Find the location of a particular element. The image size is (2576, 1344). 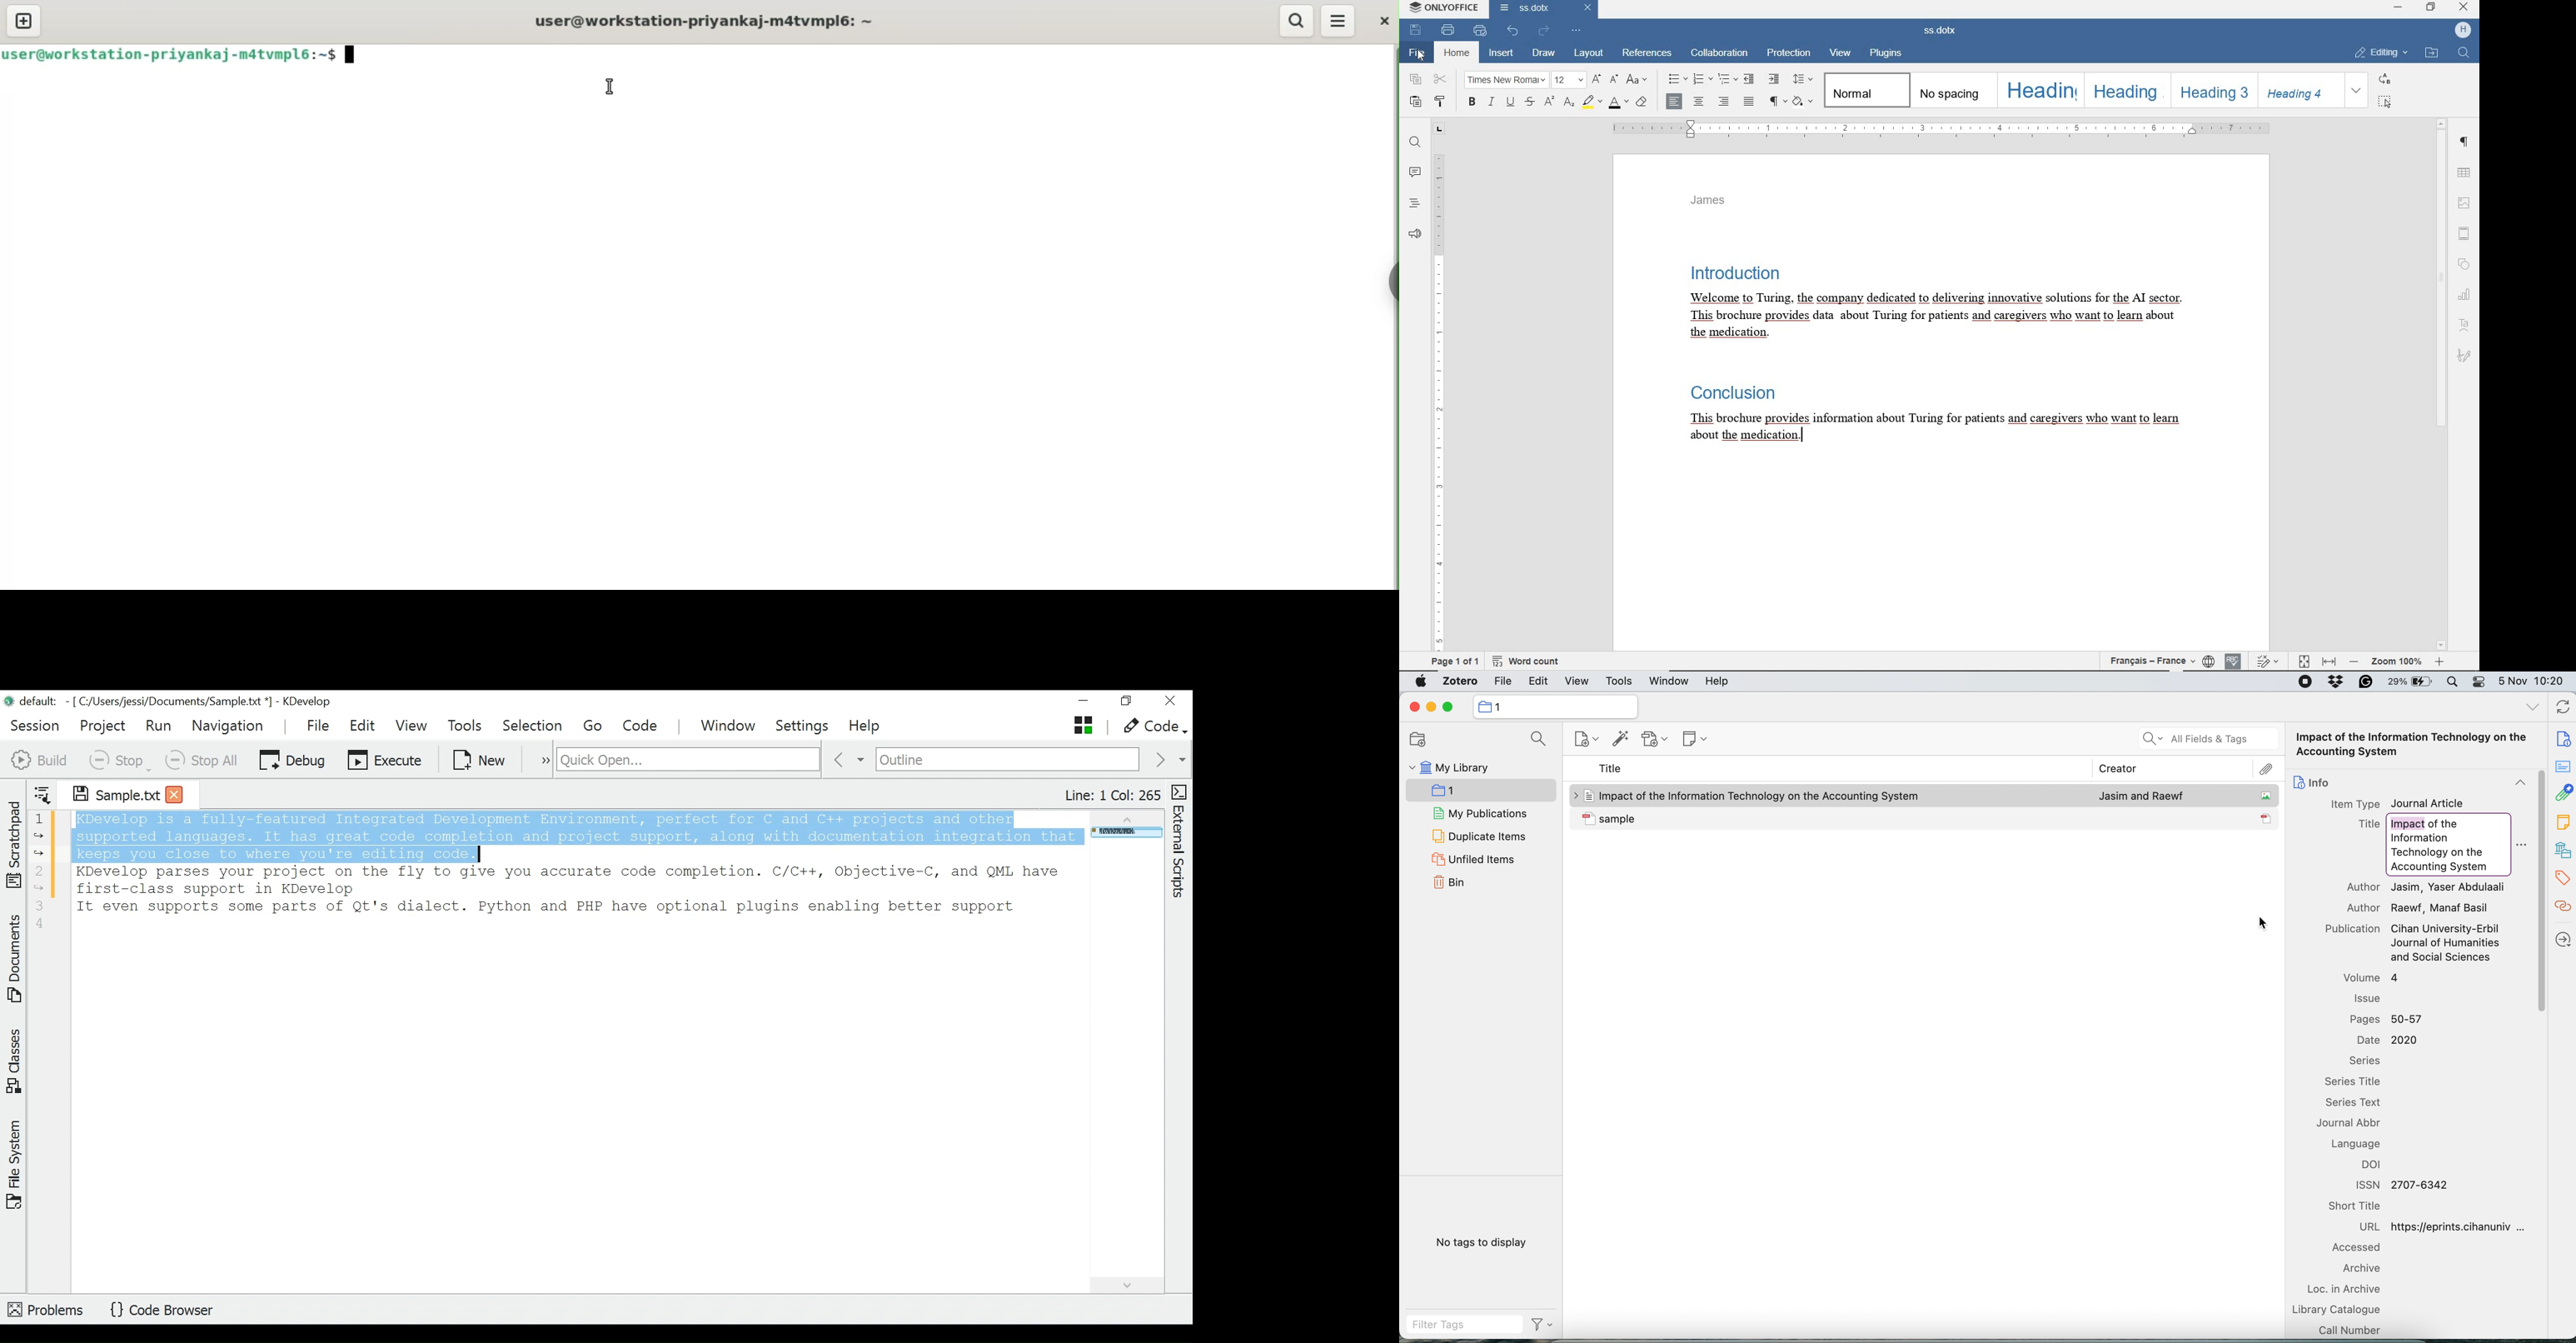

TABLE is located at coordinates (2465, 172).